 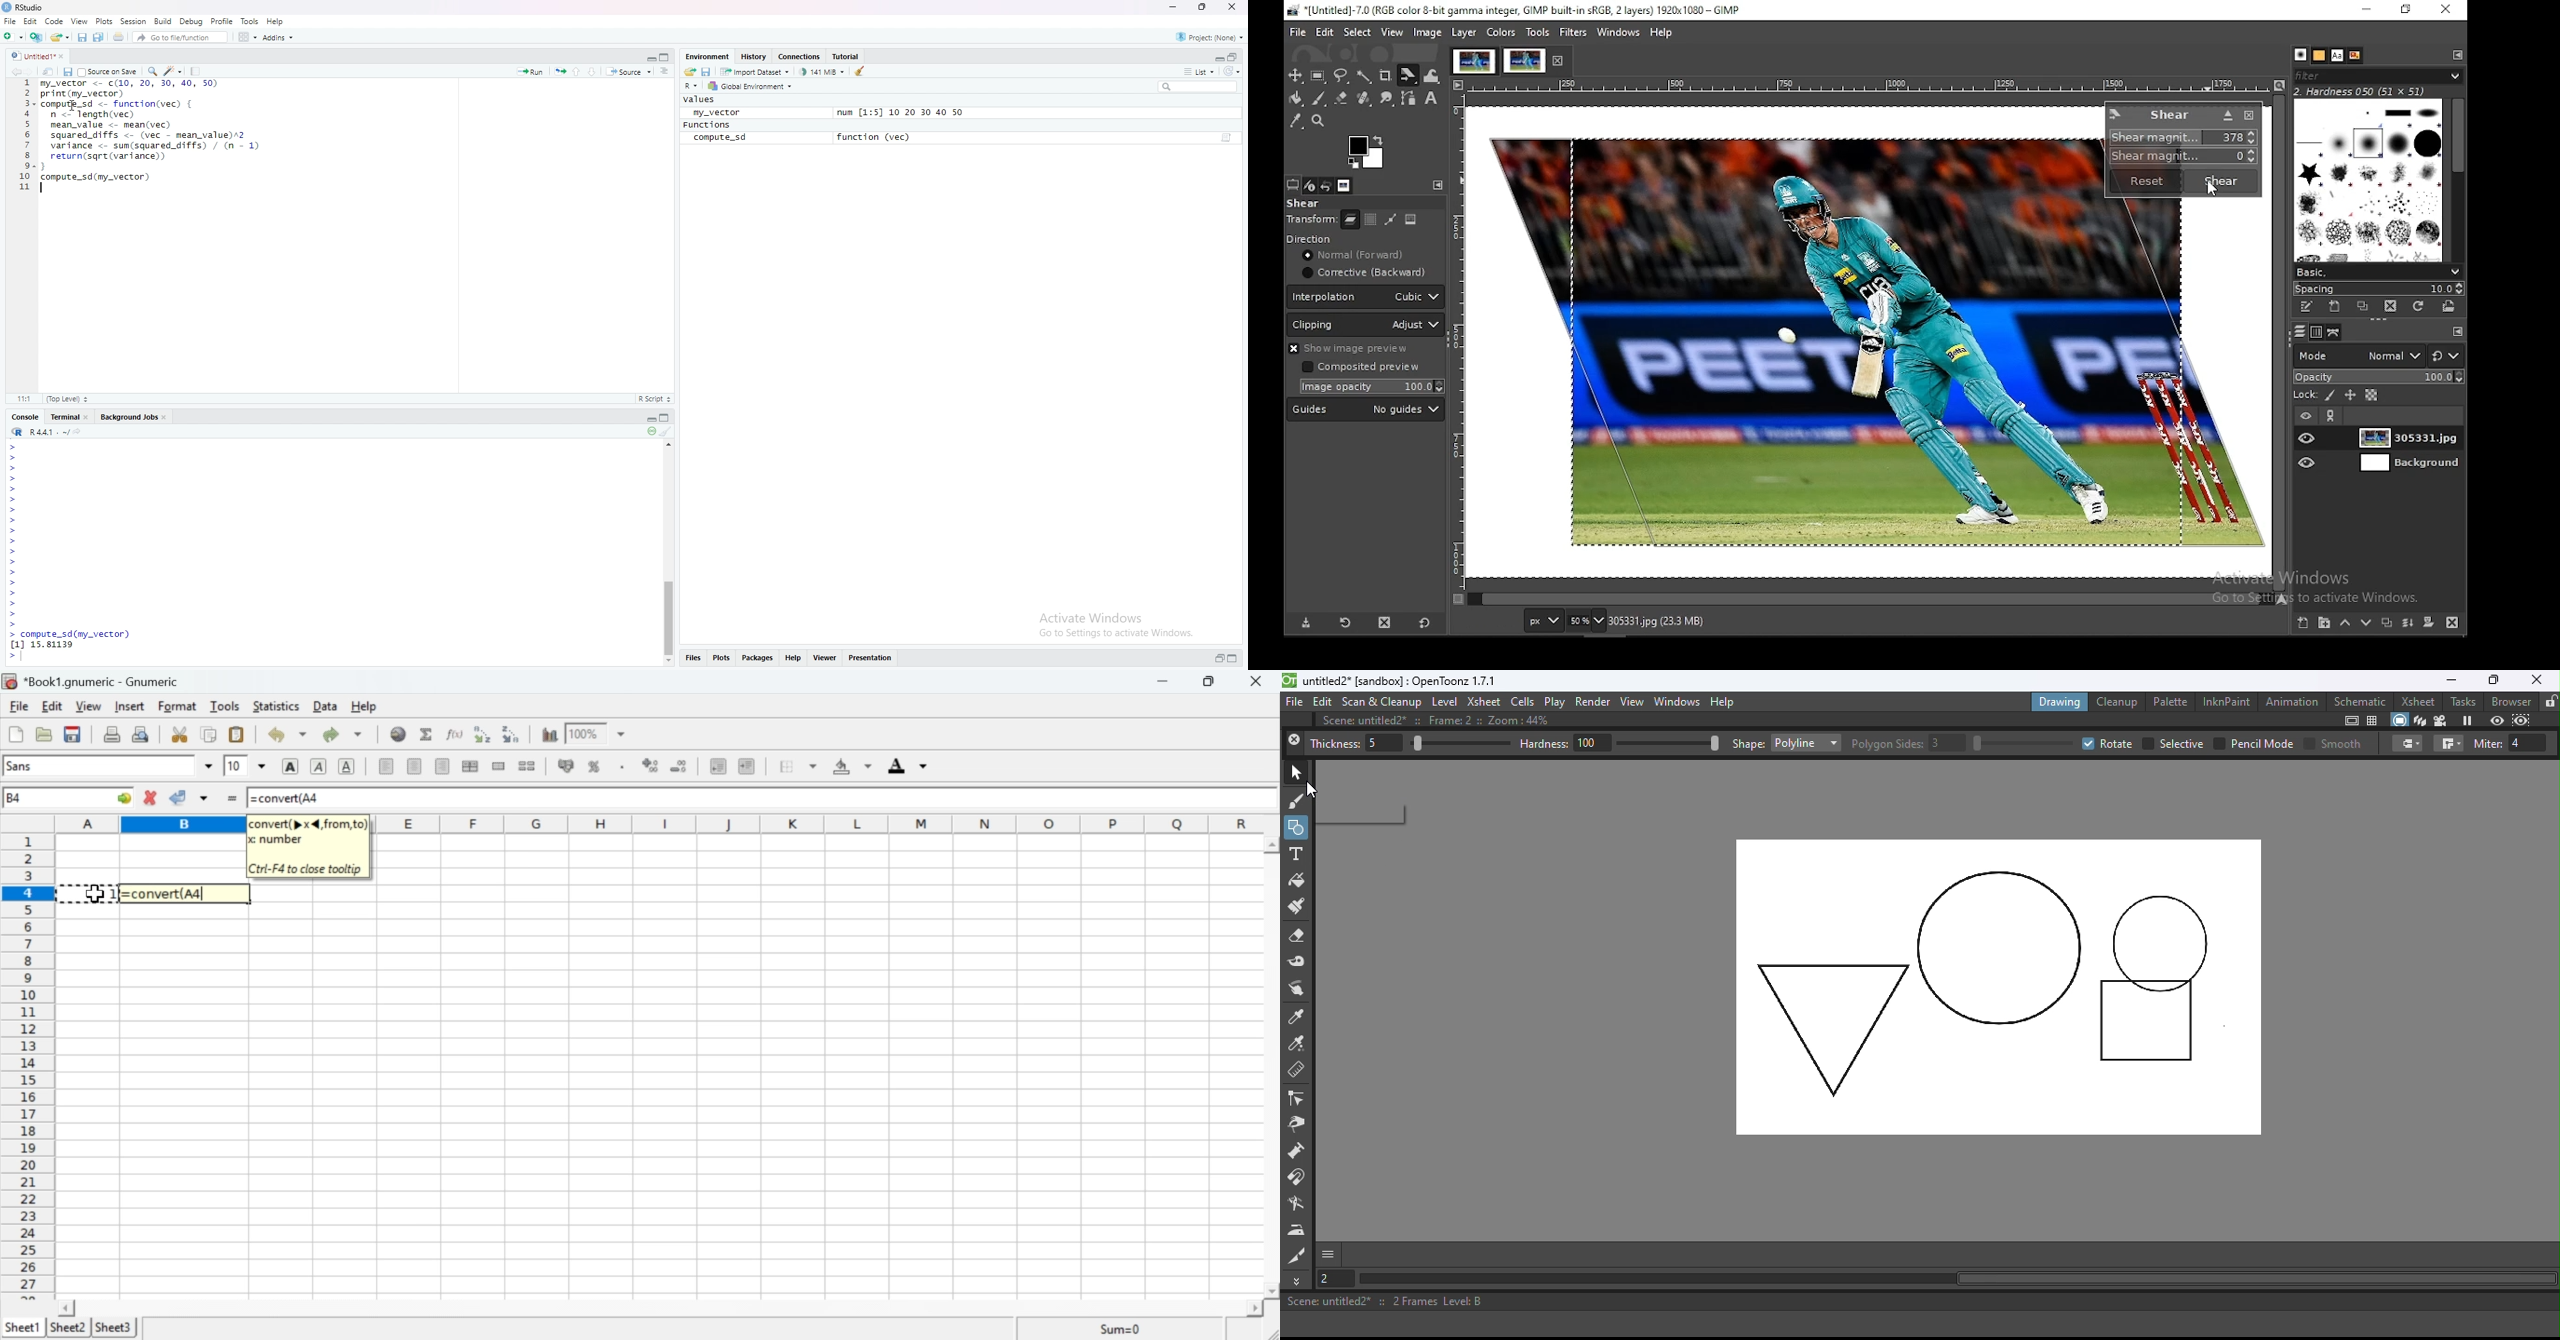 What do you see at coordinates (578, 70) in the screenshot?
I see `Go to previous section/chunk (Ctrl + pgUP)` at bounding box center [578, 70].